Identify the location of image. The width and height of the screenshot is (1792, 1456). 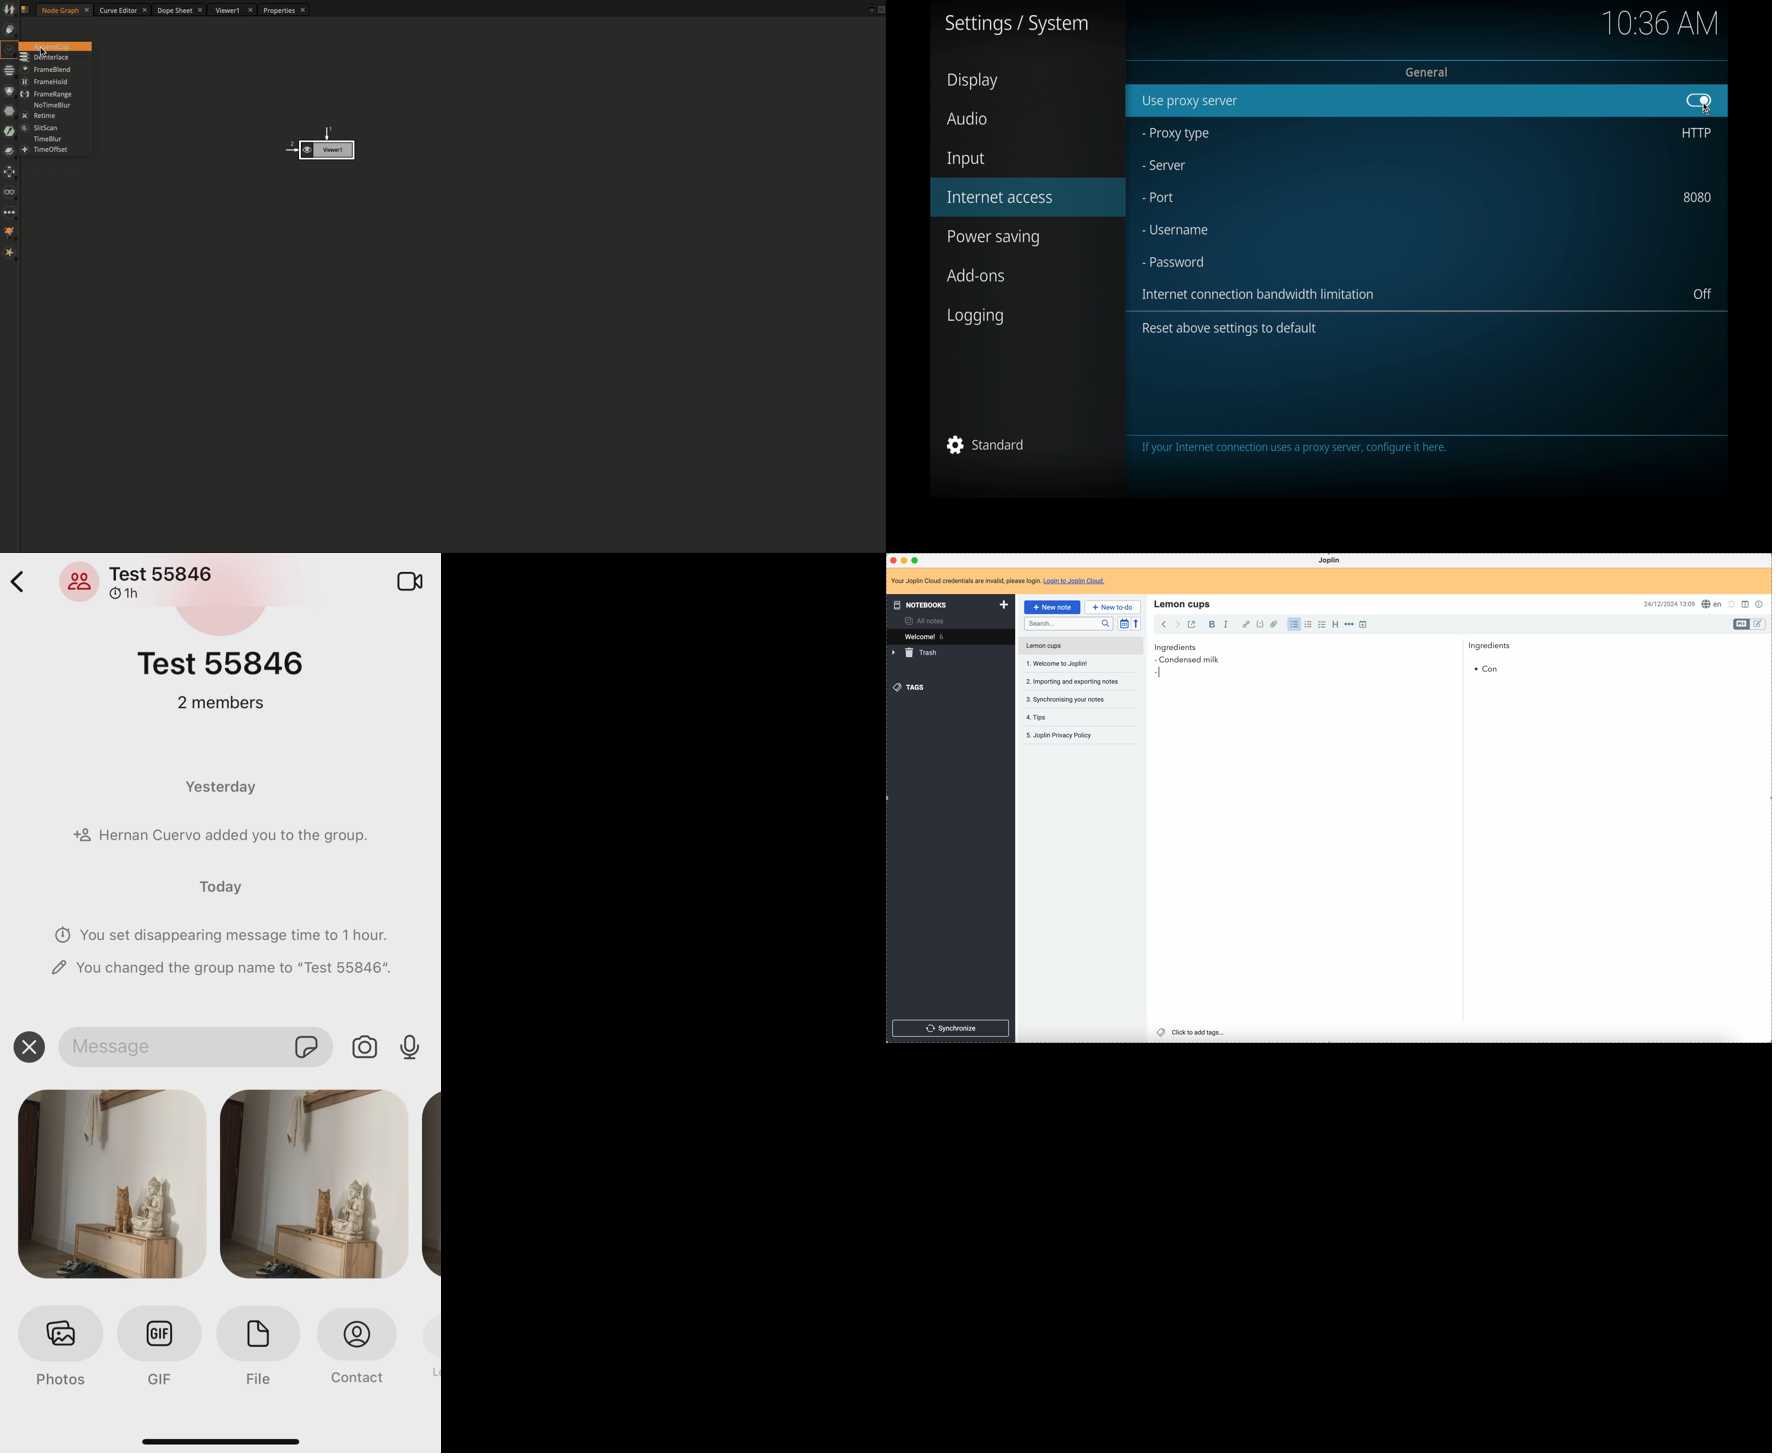
(110, 1190).